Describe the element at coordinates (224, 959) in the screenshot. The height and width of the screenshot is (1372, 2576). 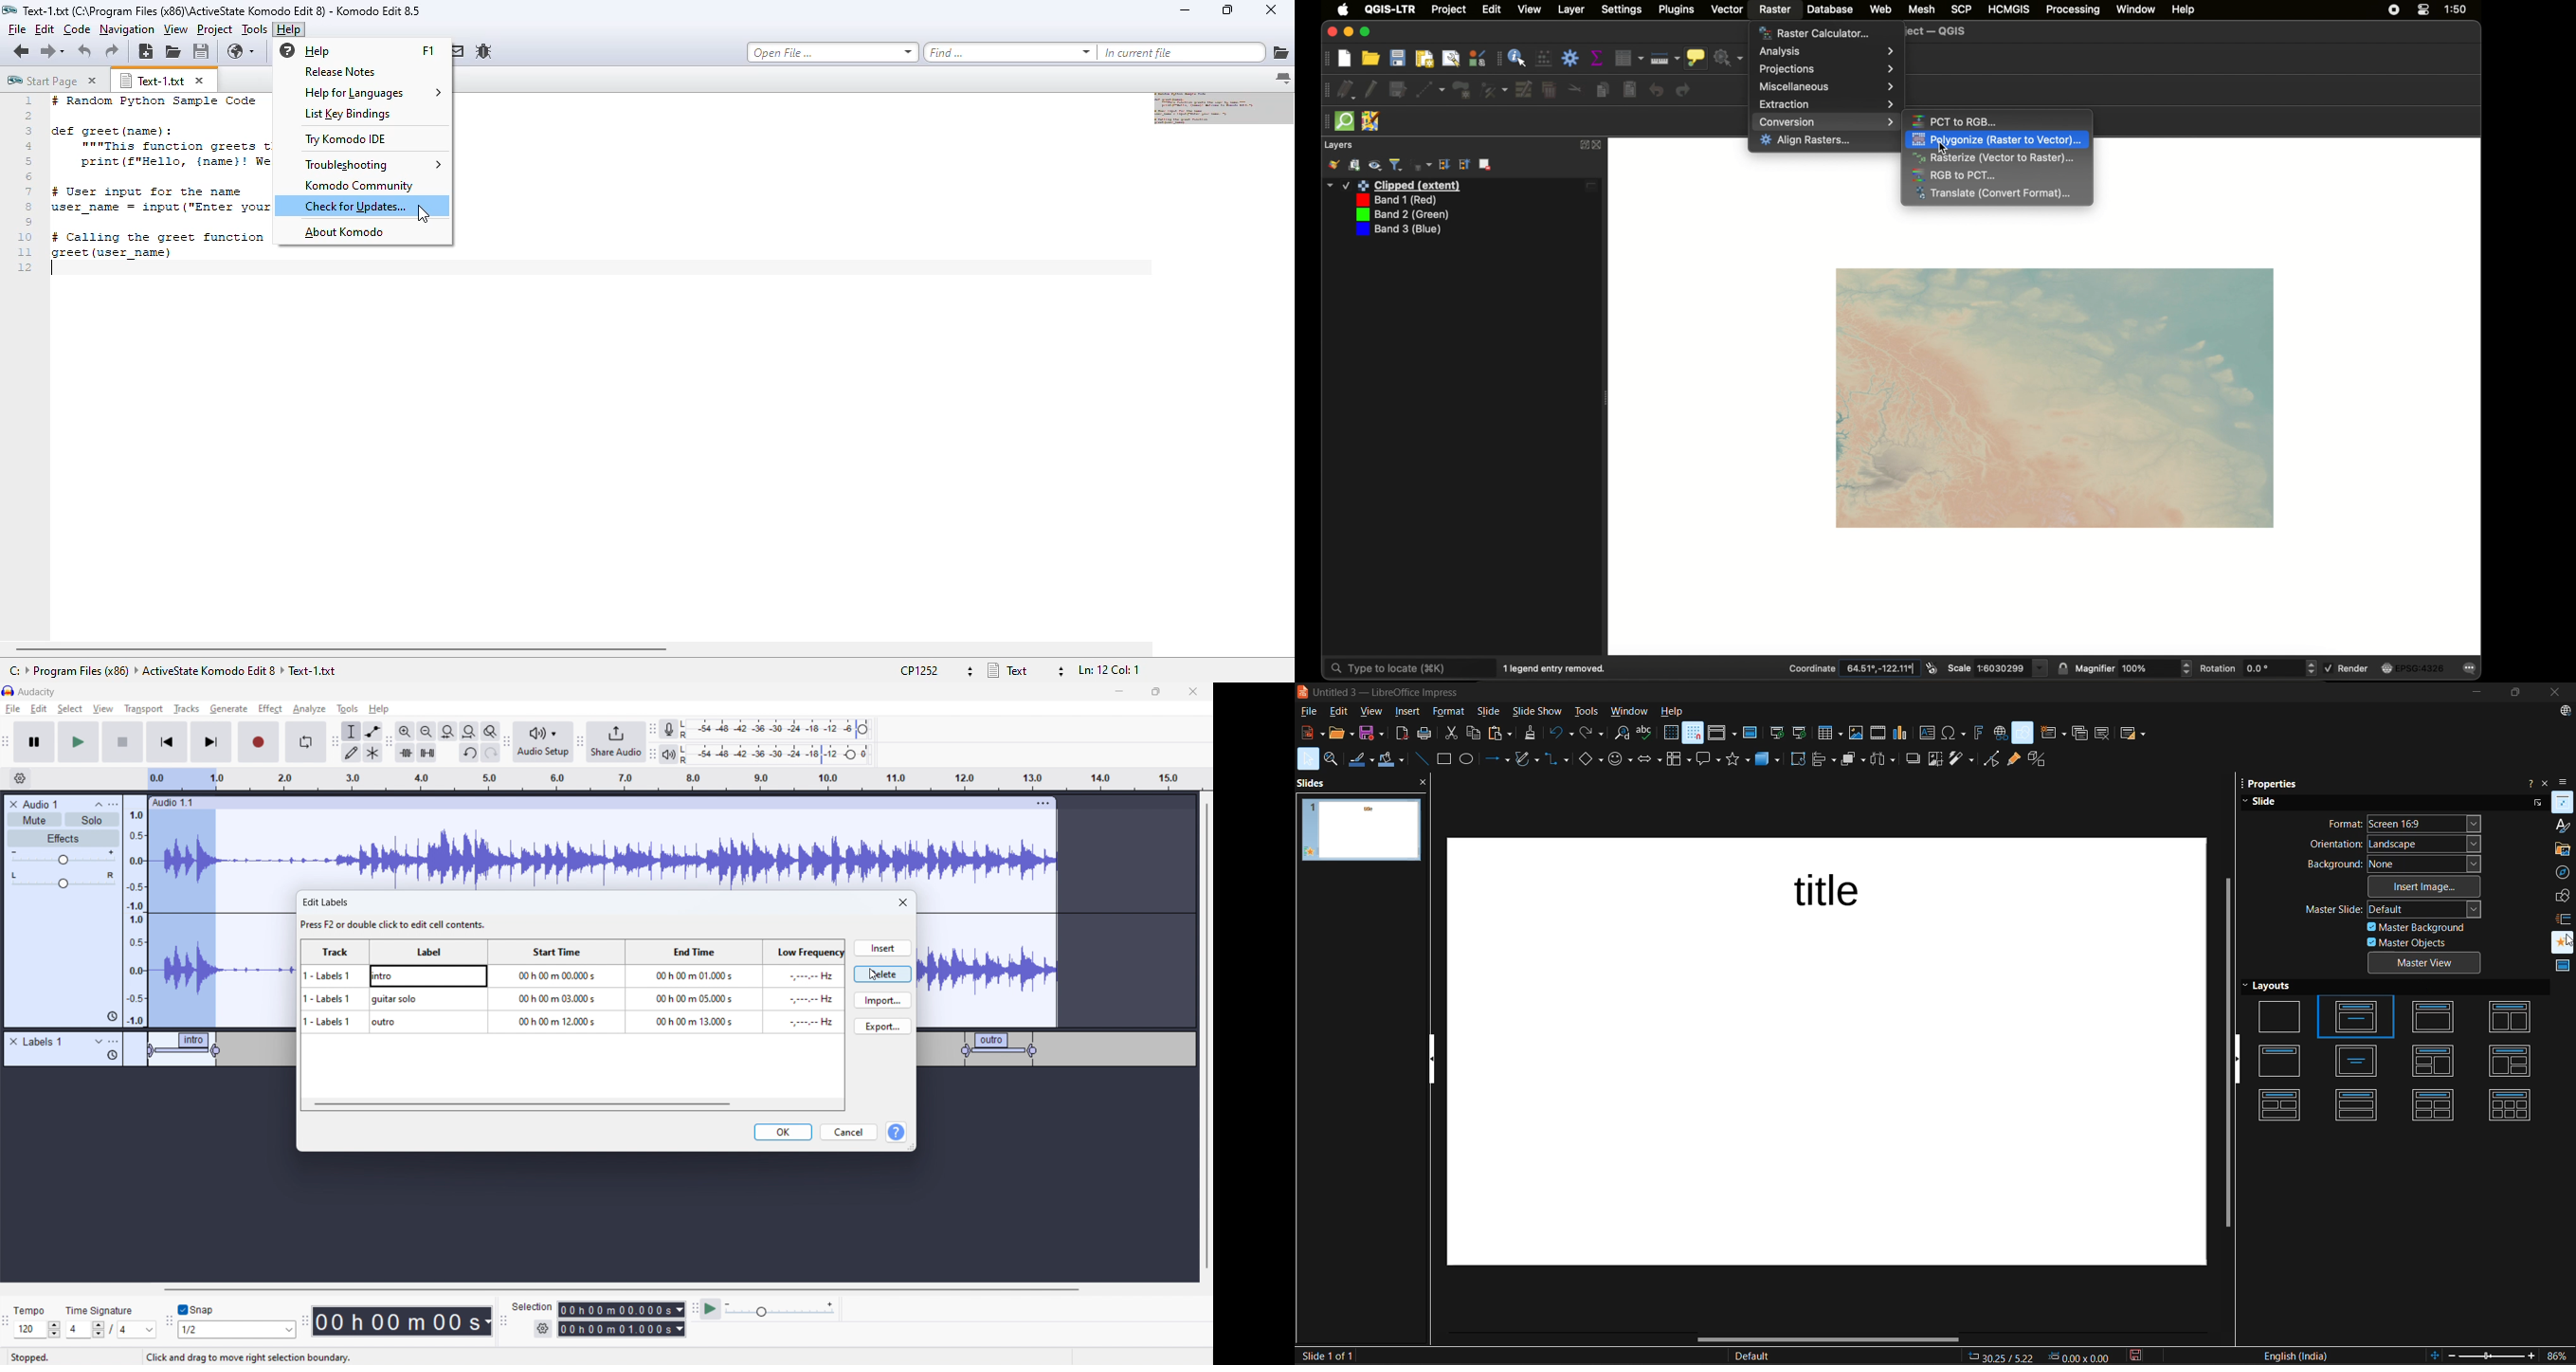
I see `audio wave` at that location.